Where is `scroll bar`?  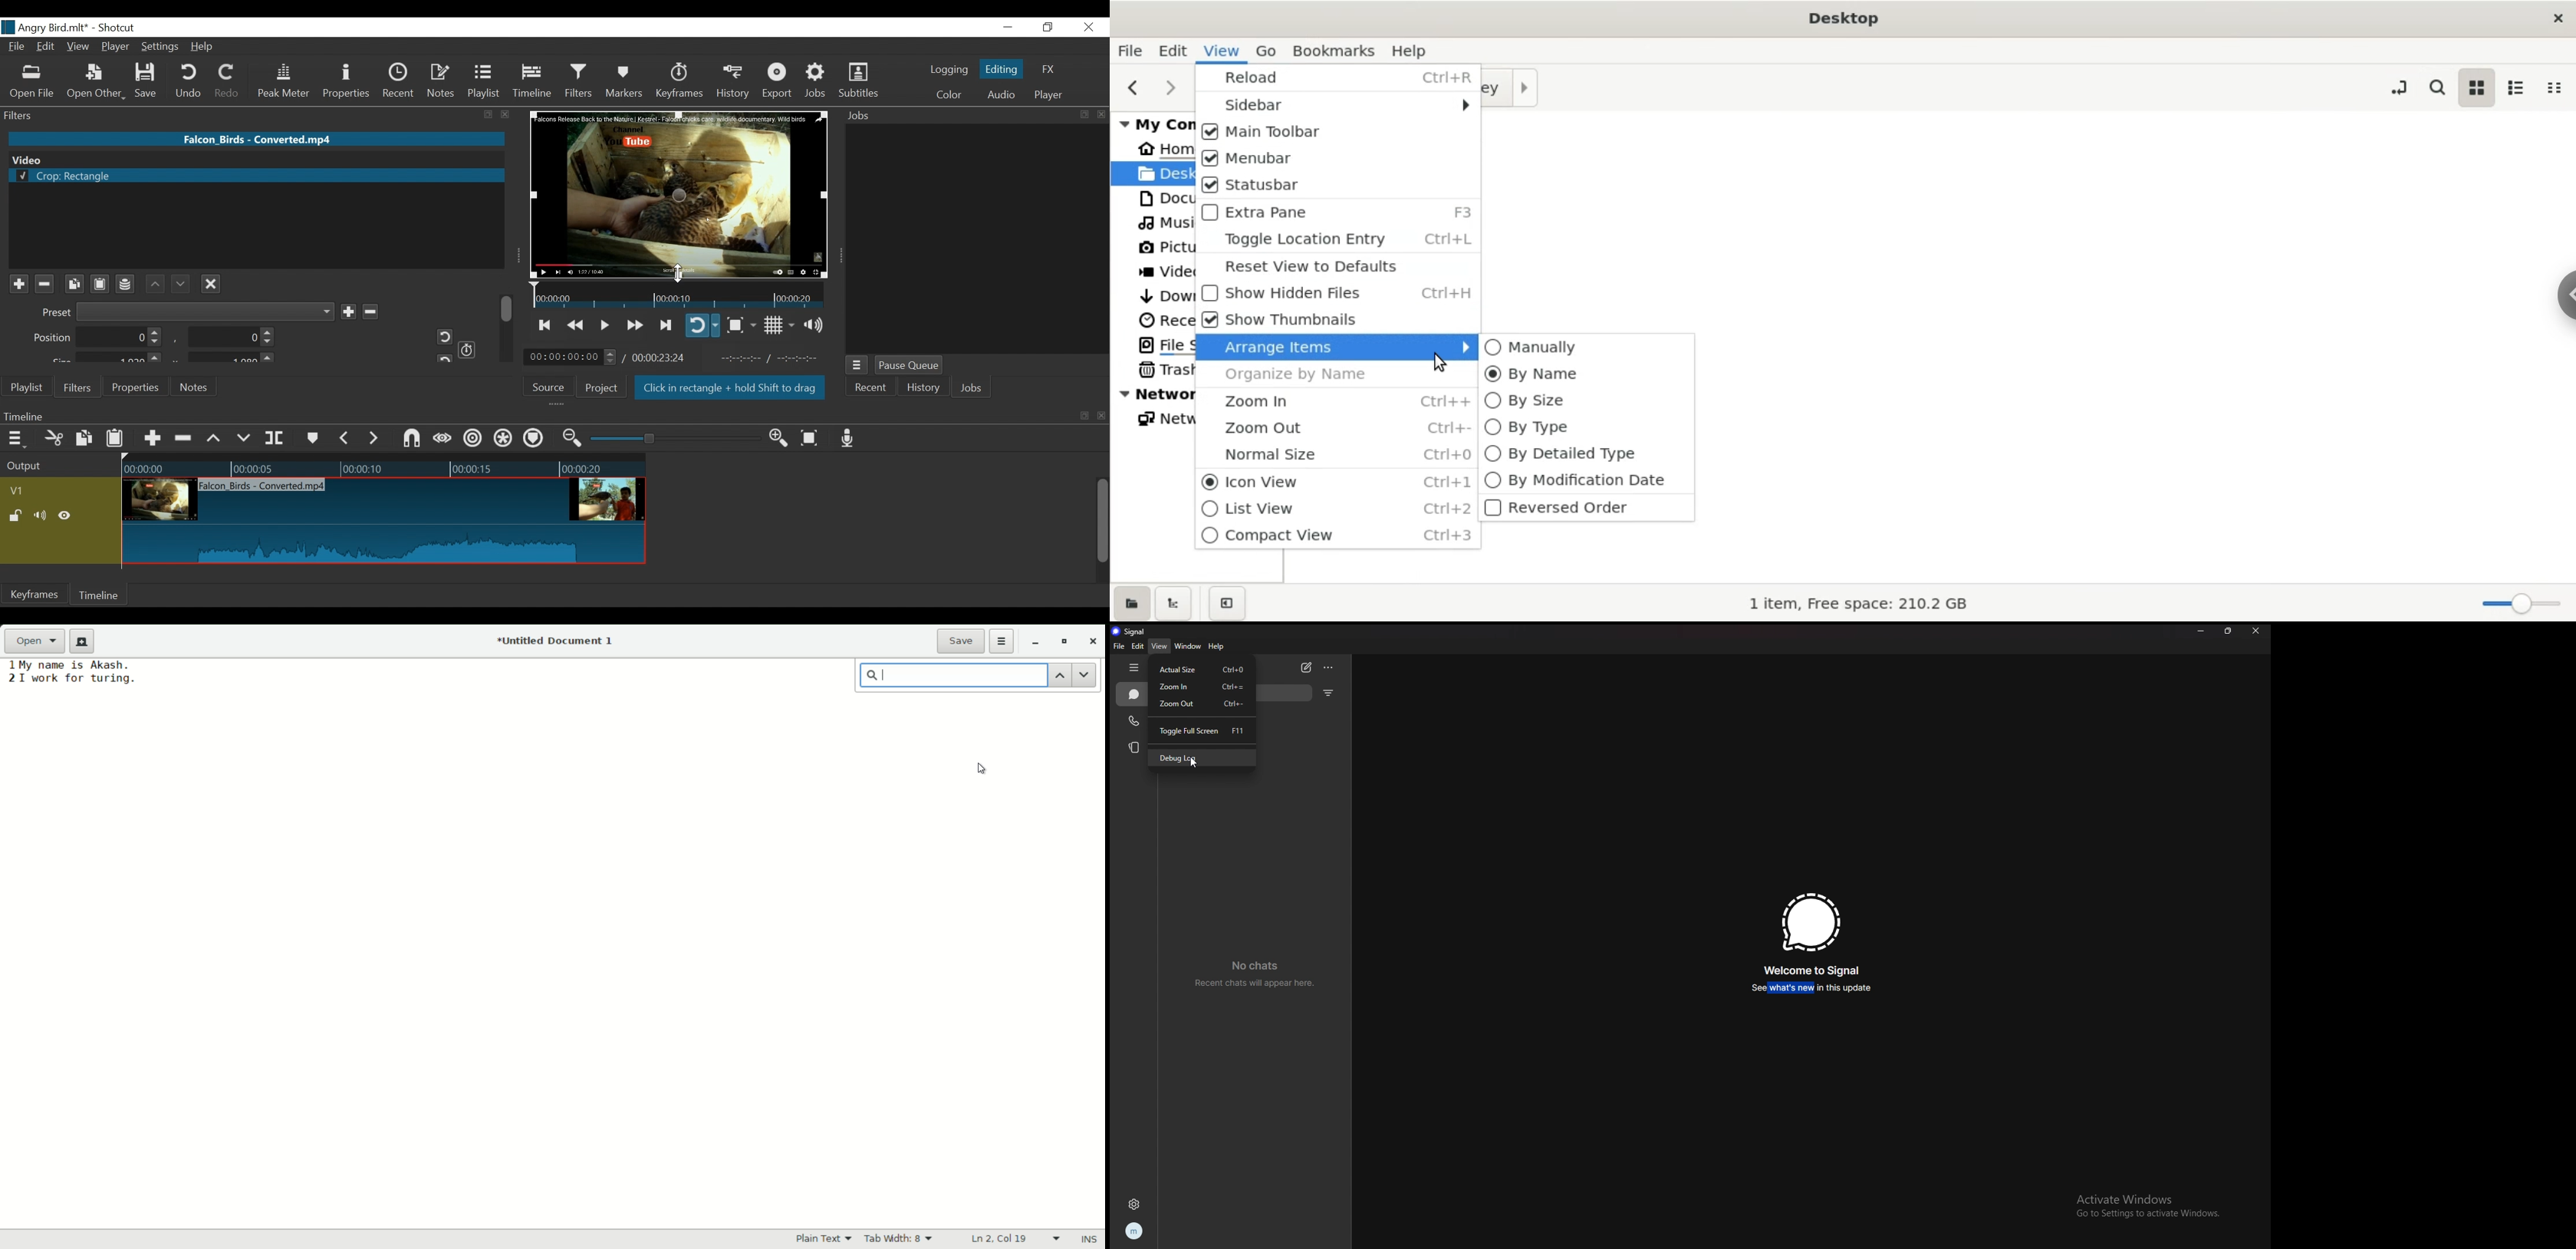 scroll bar is located at coordinates (507, 308).